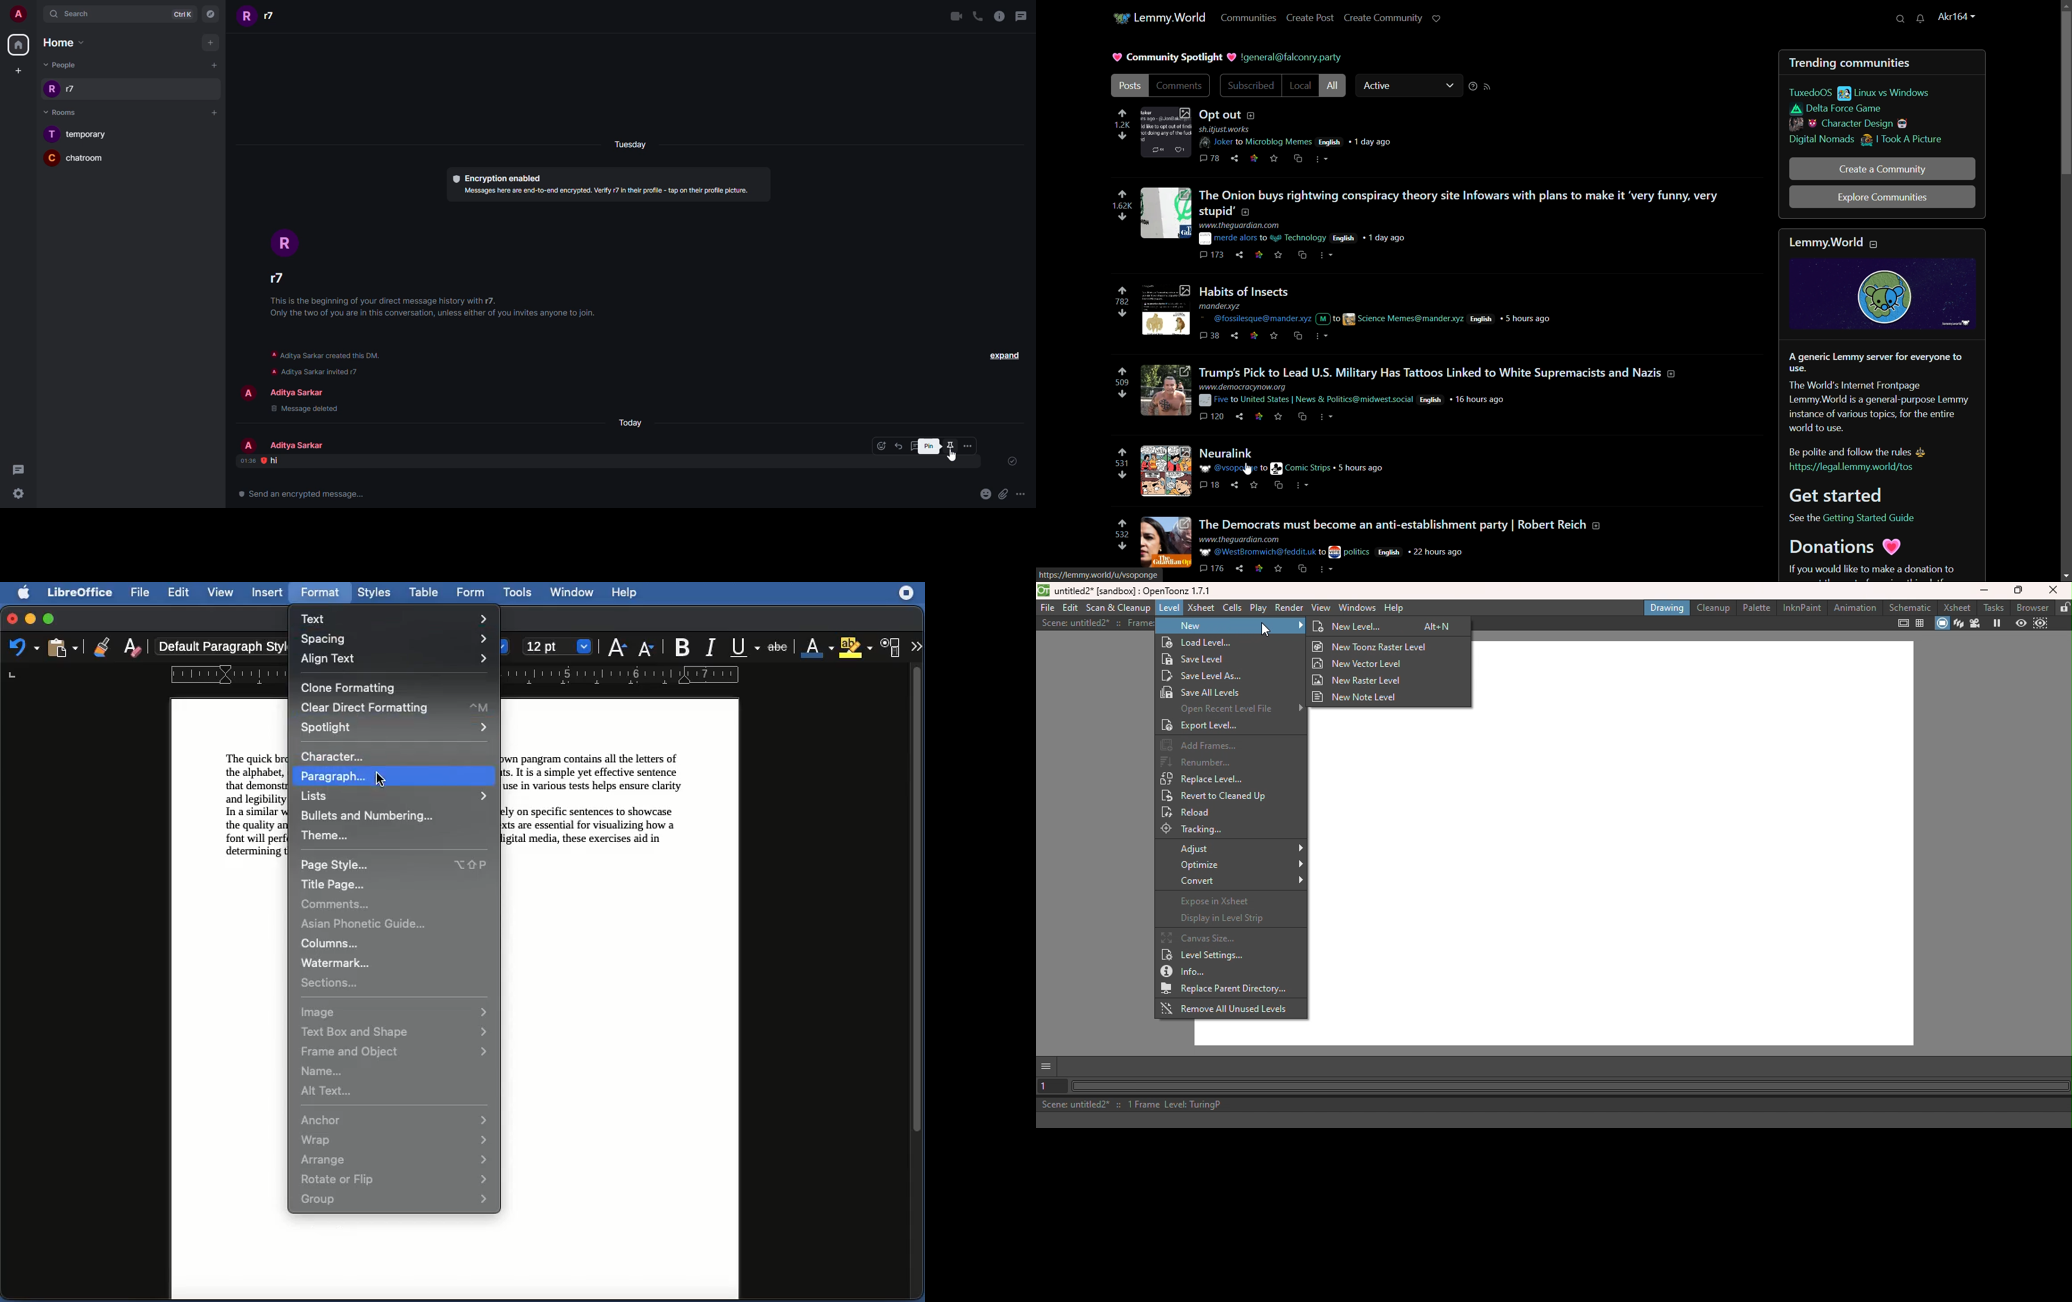 The height and width of the screenshot is (1316, 2072). Describe the element at coordinates (29, 617) in the screenshot. I see `Minimize` at that location.